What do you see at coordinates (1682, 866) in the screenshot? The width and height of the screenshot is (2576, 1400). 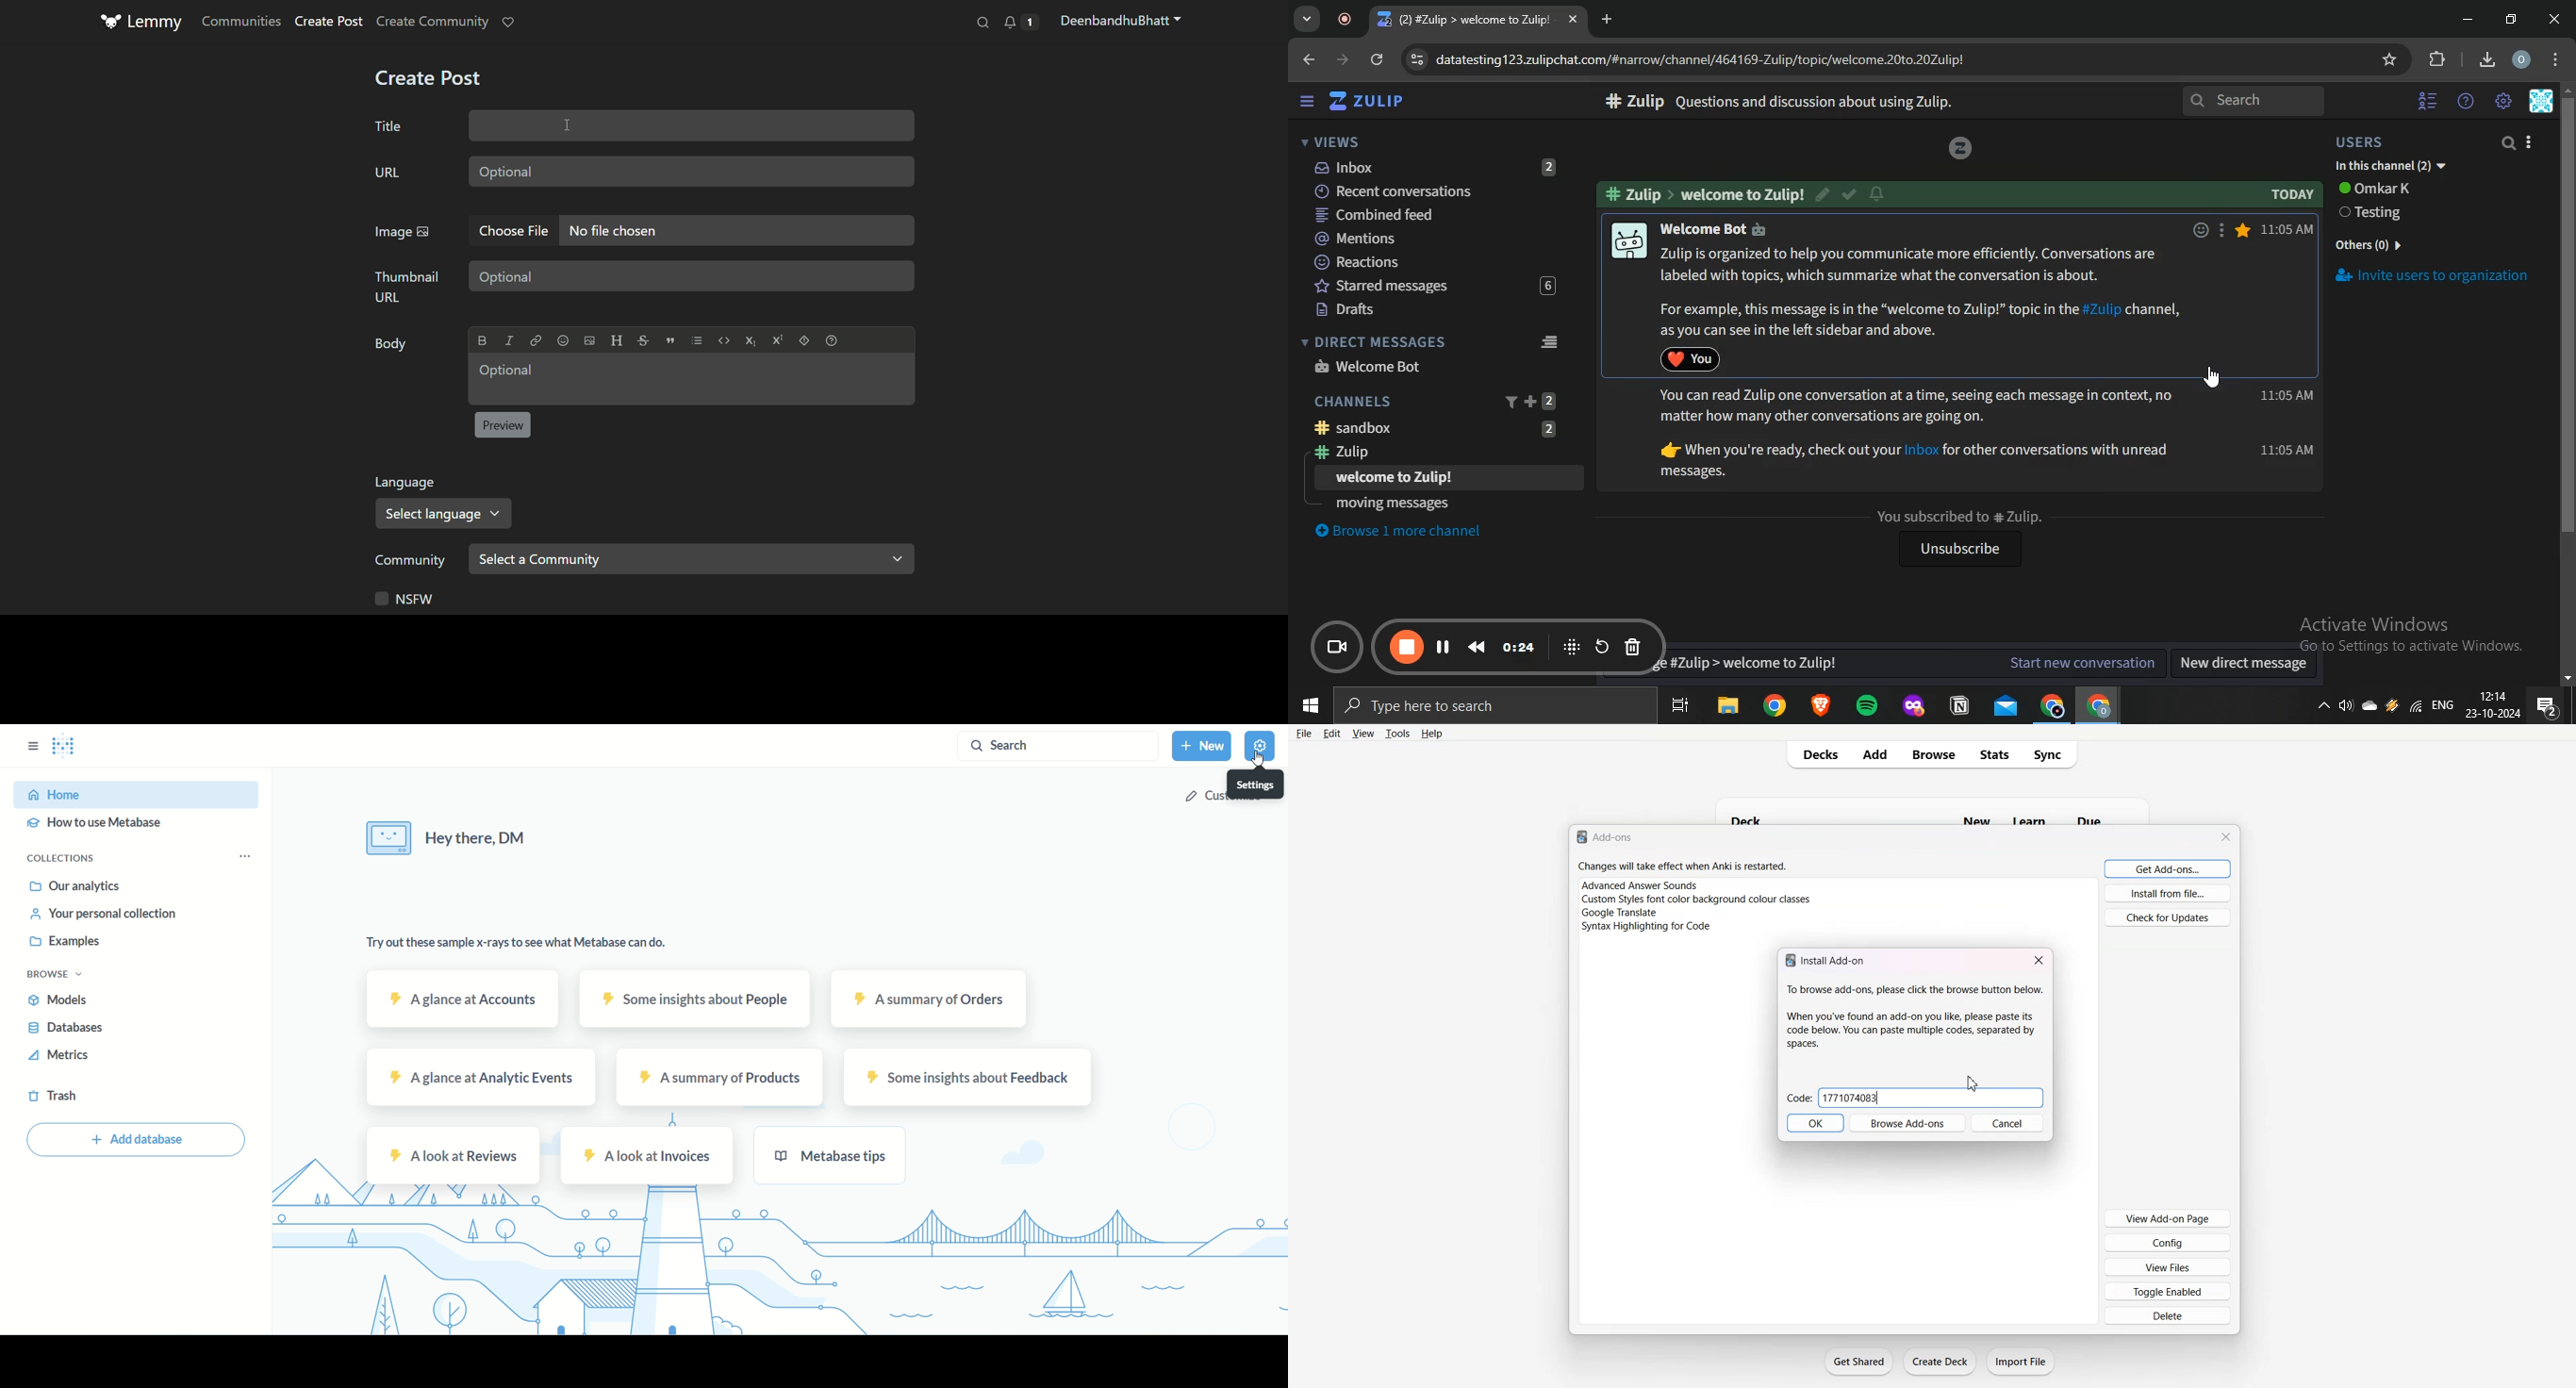 I see `changes will take effect when Anki is restarted.` at bounding box center [1682, 866].